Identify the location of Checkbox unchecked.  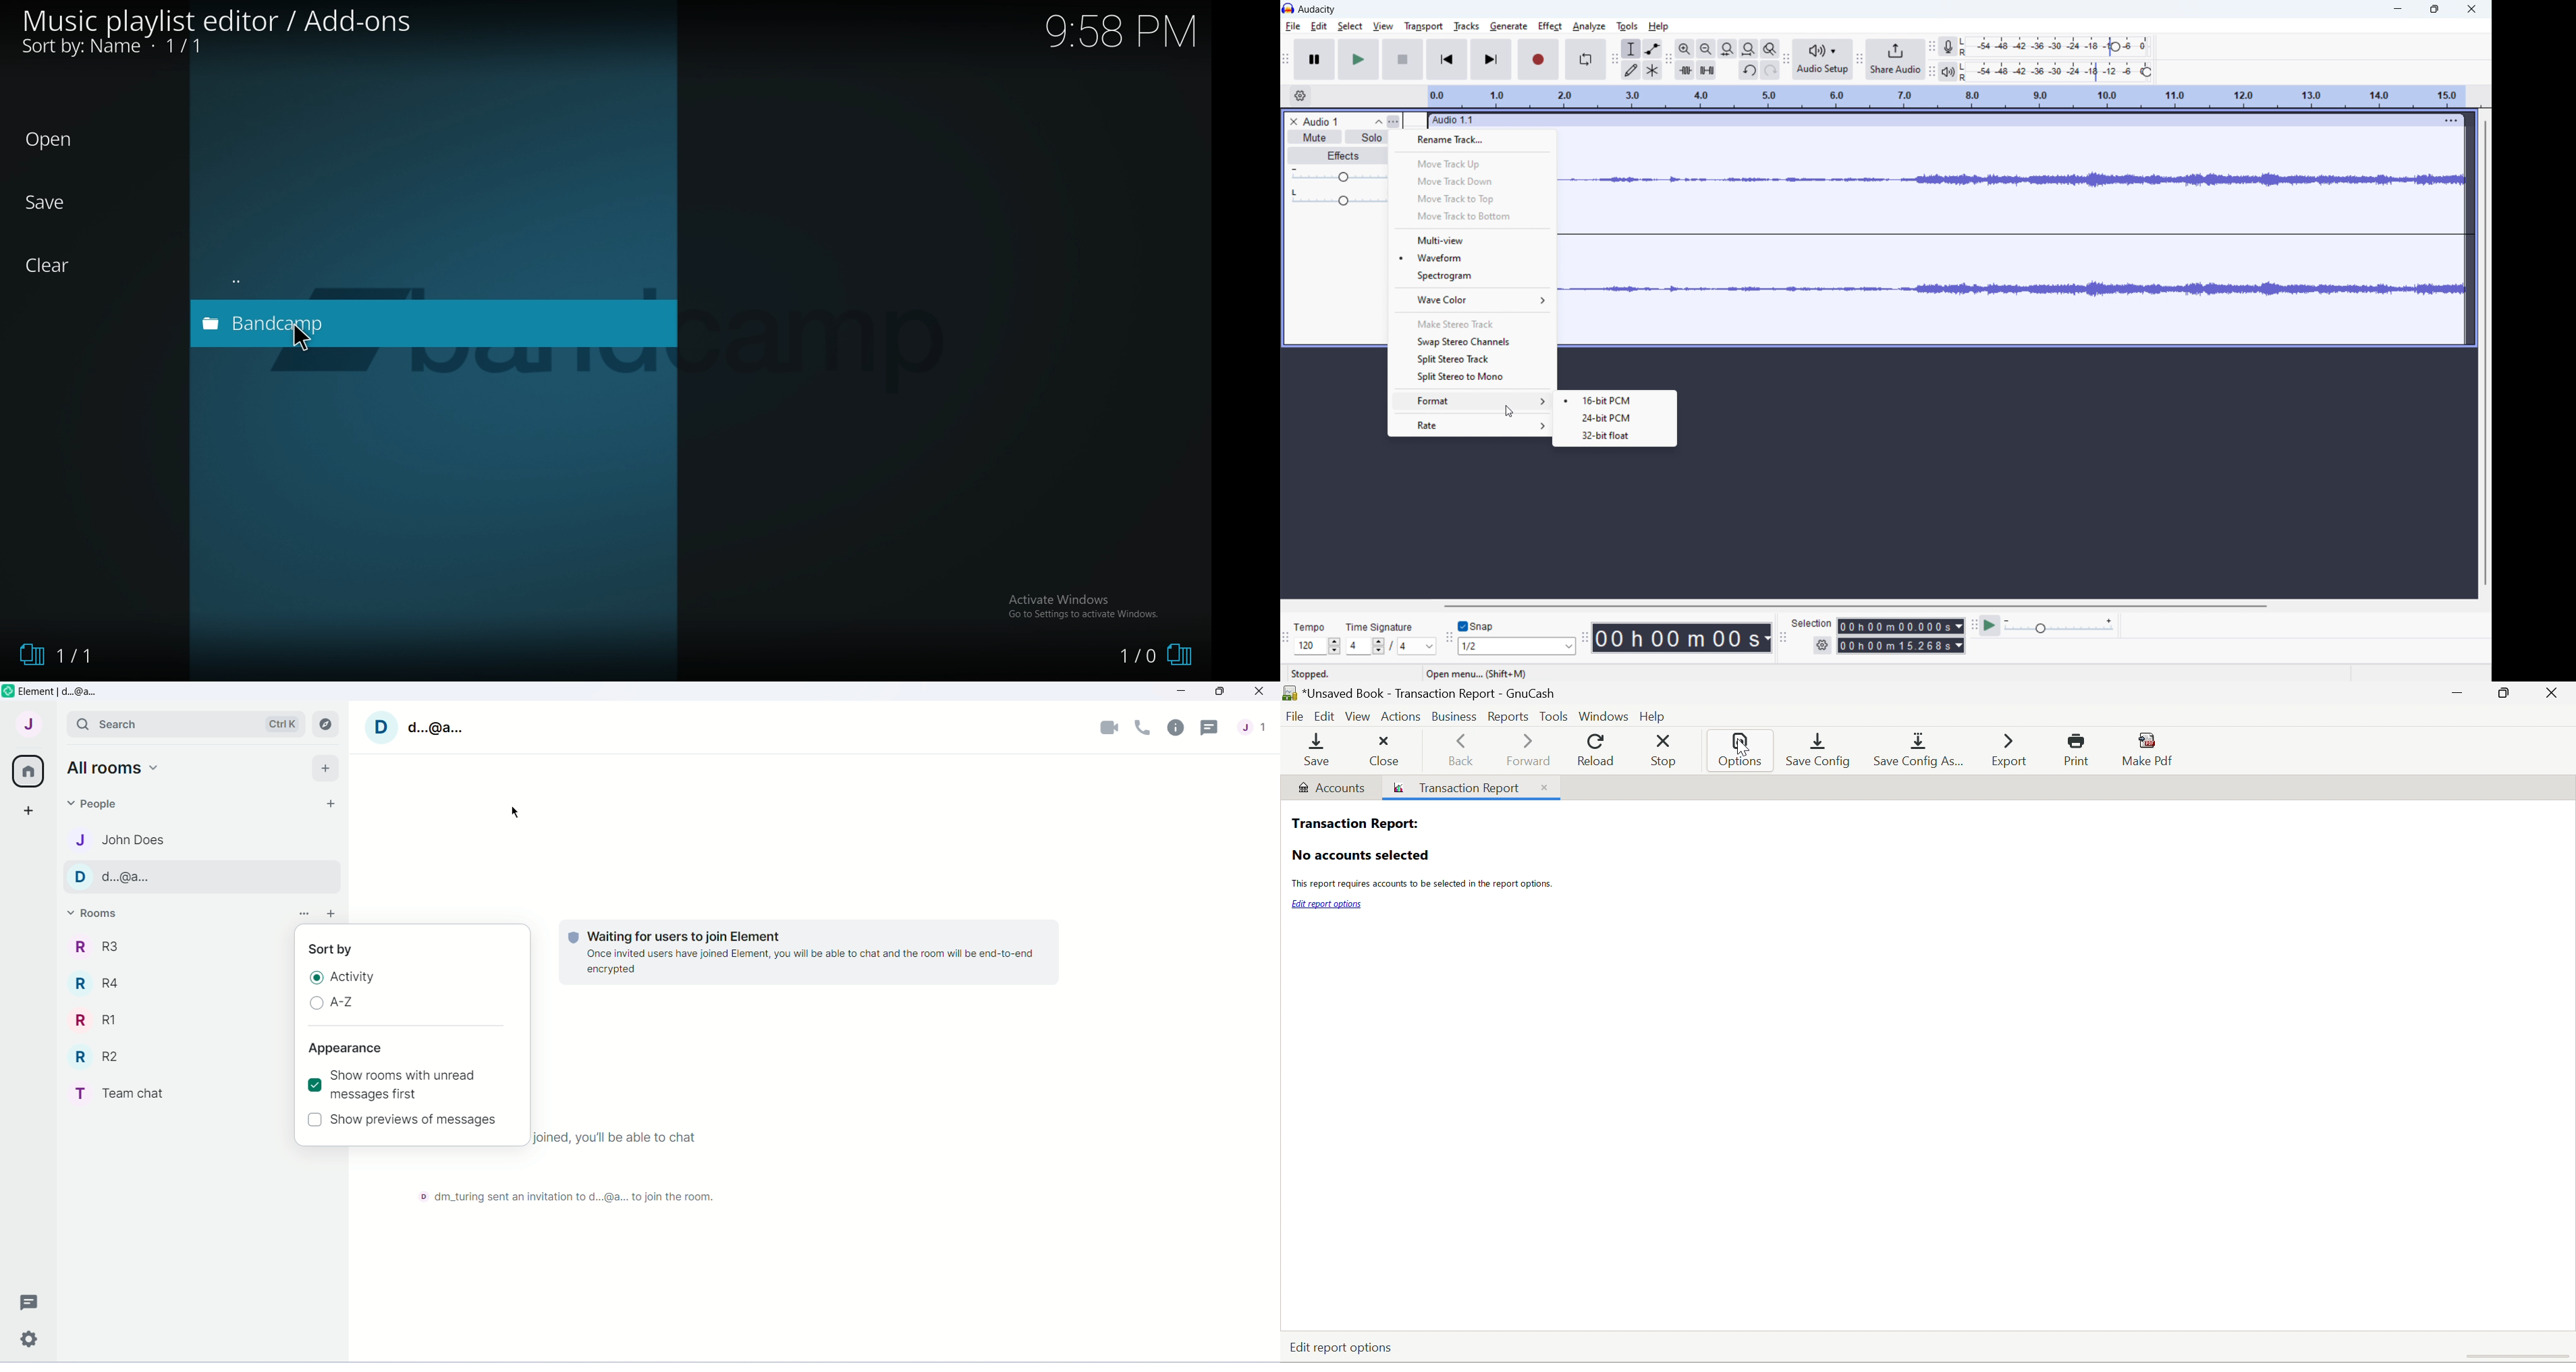
(315, 1120).